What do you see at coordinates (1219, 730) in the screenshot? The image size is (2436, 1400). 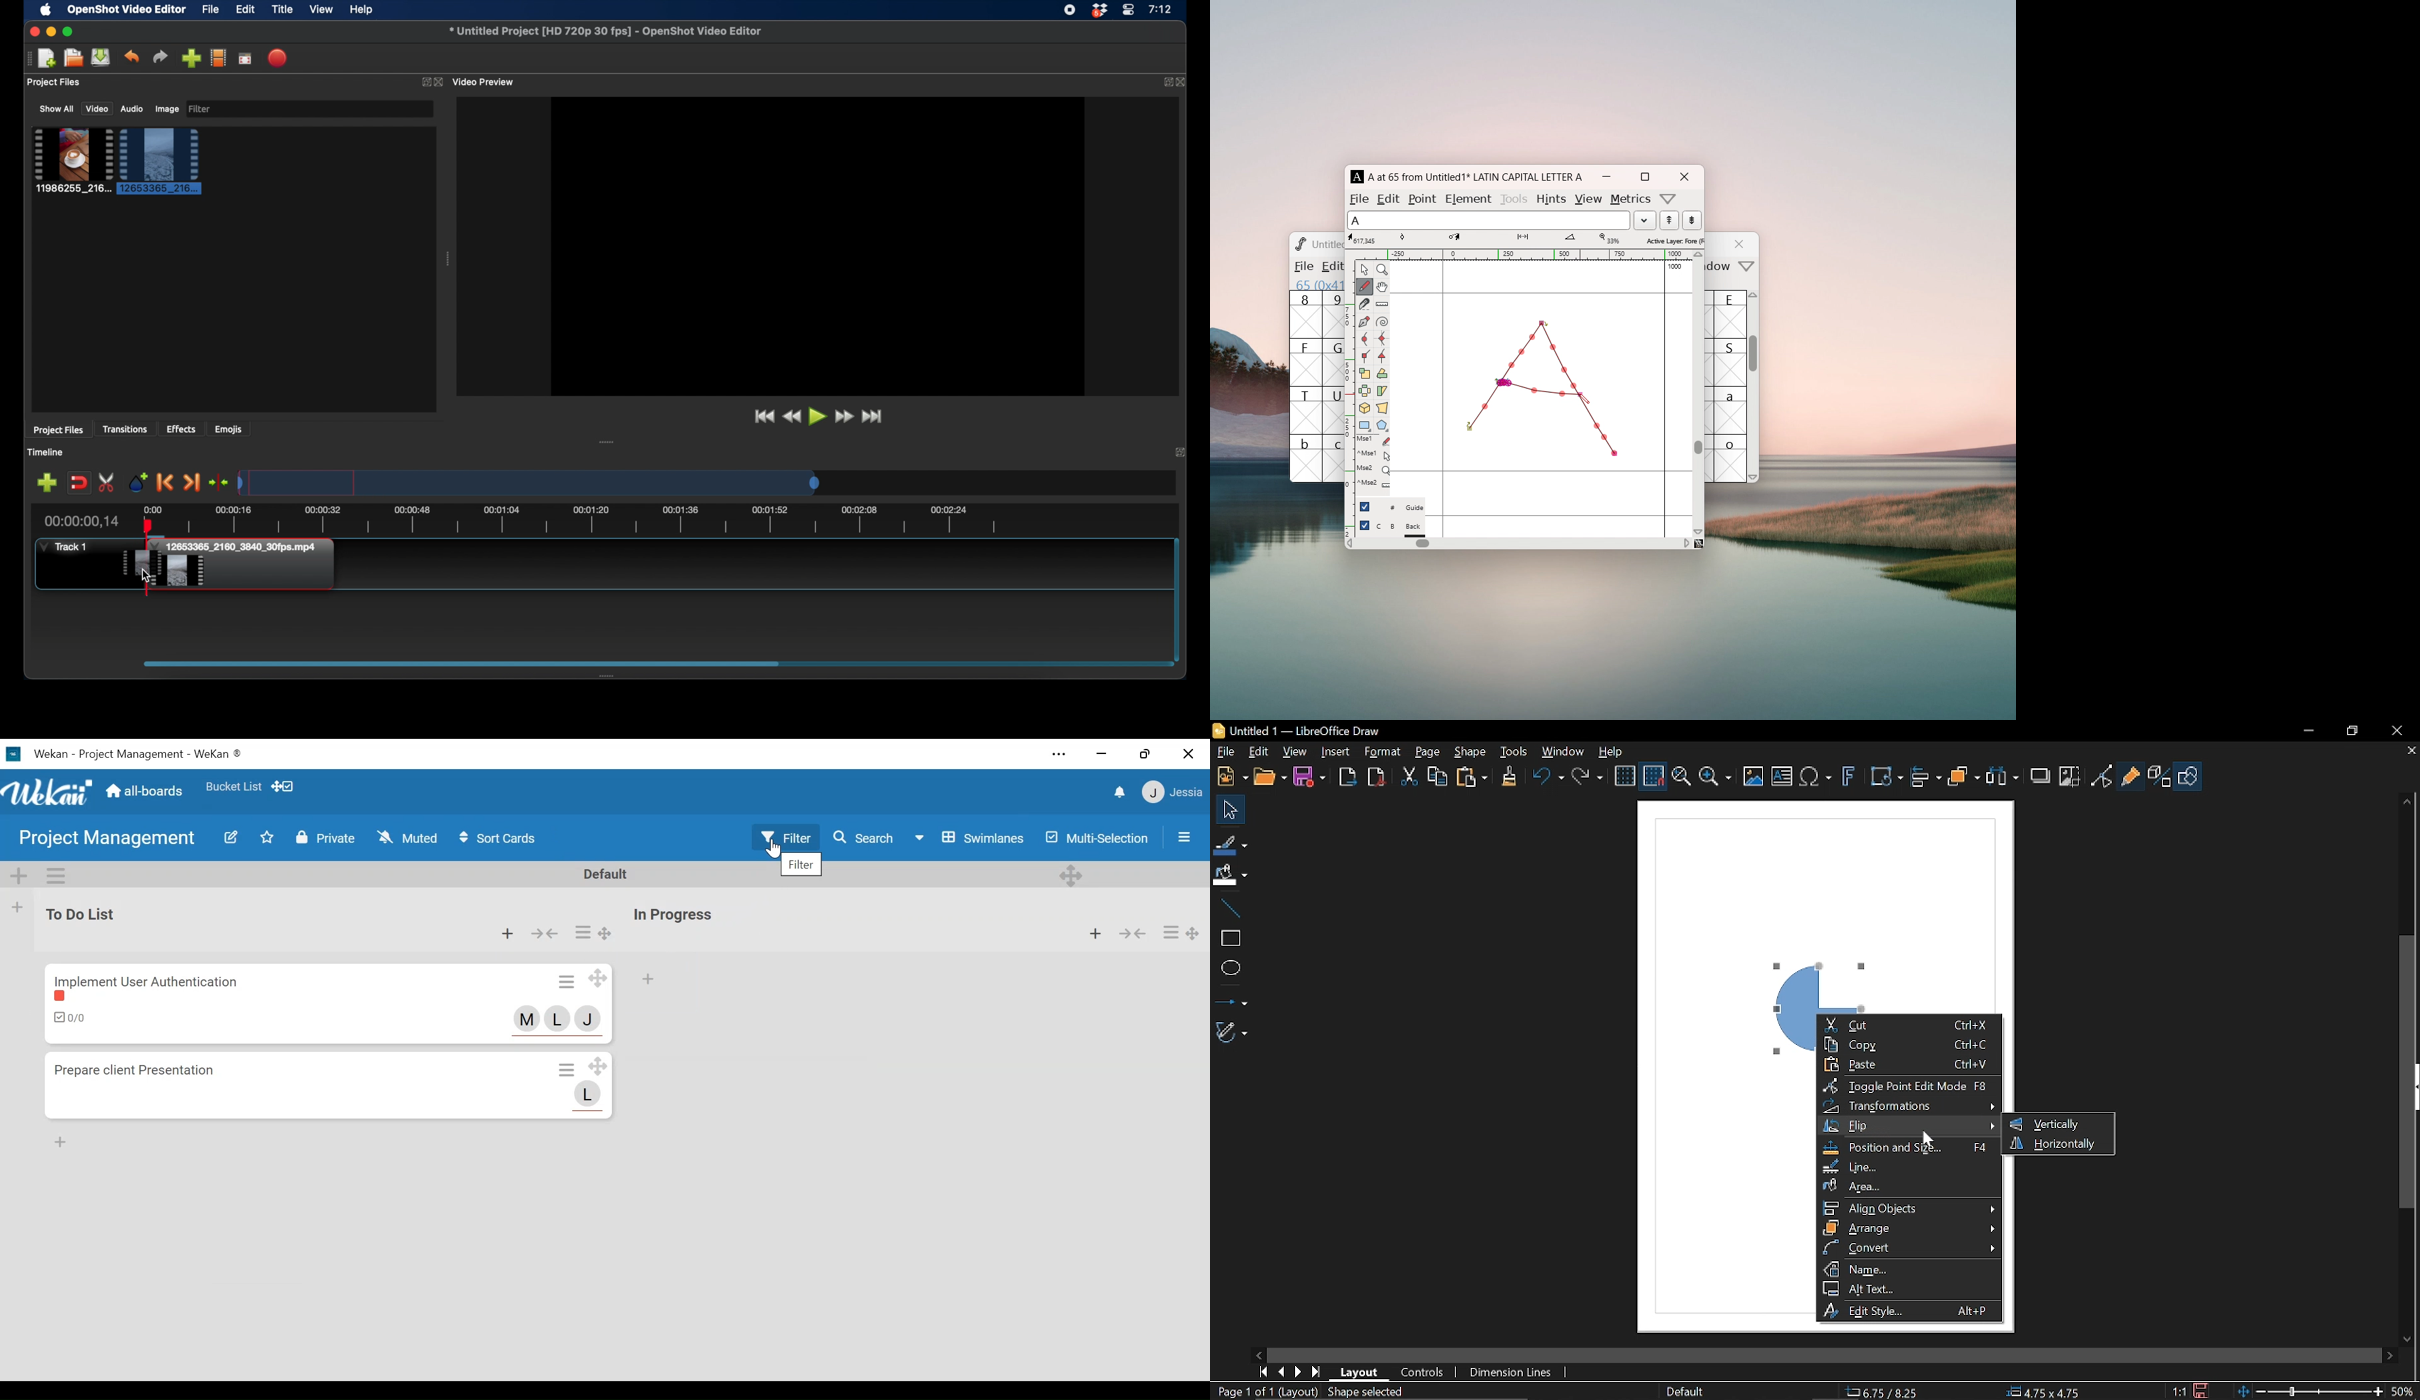 I see `LibreOffice Logo` at bounding box center [1219, 730].